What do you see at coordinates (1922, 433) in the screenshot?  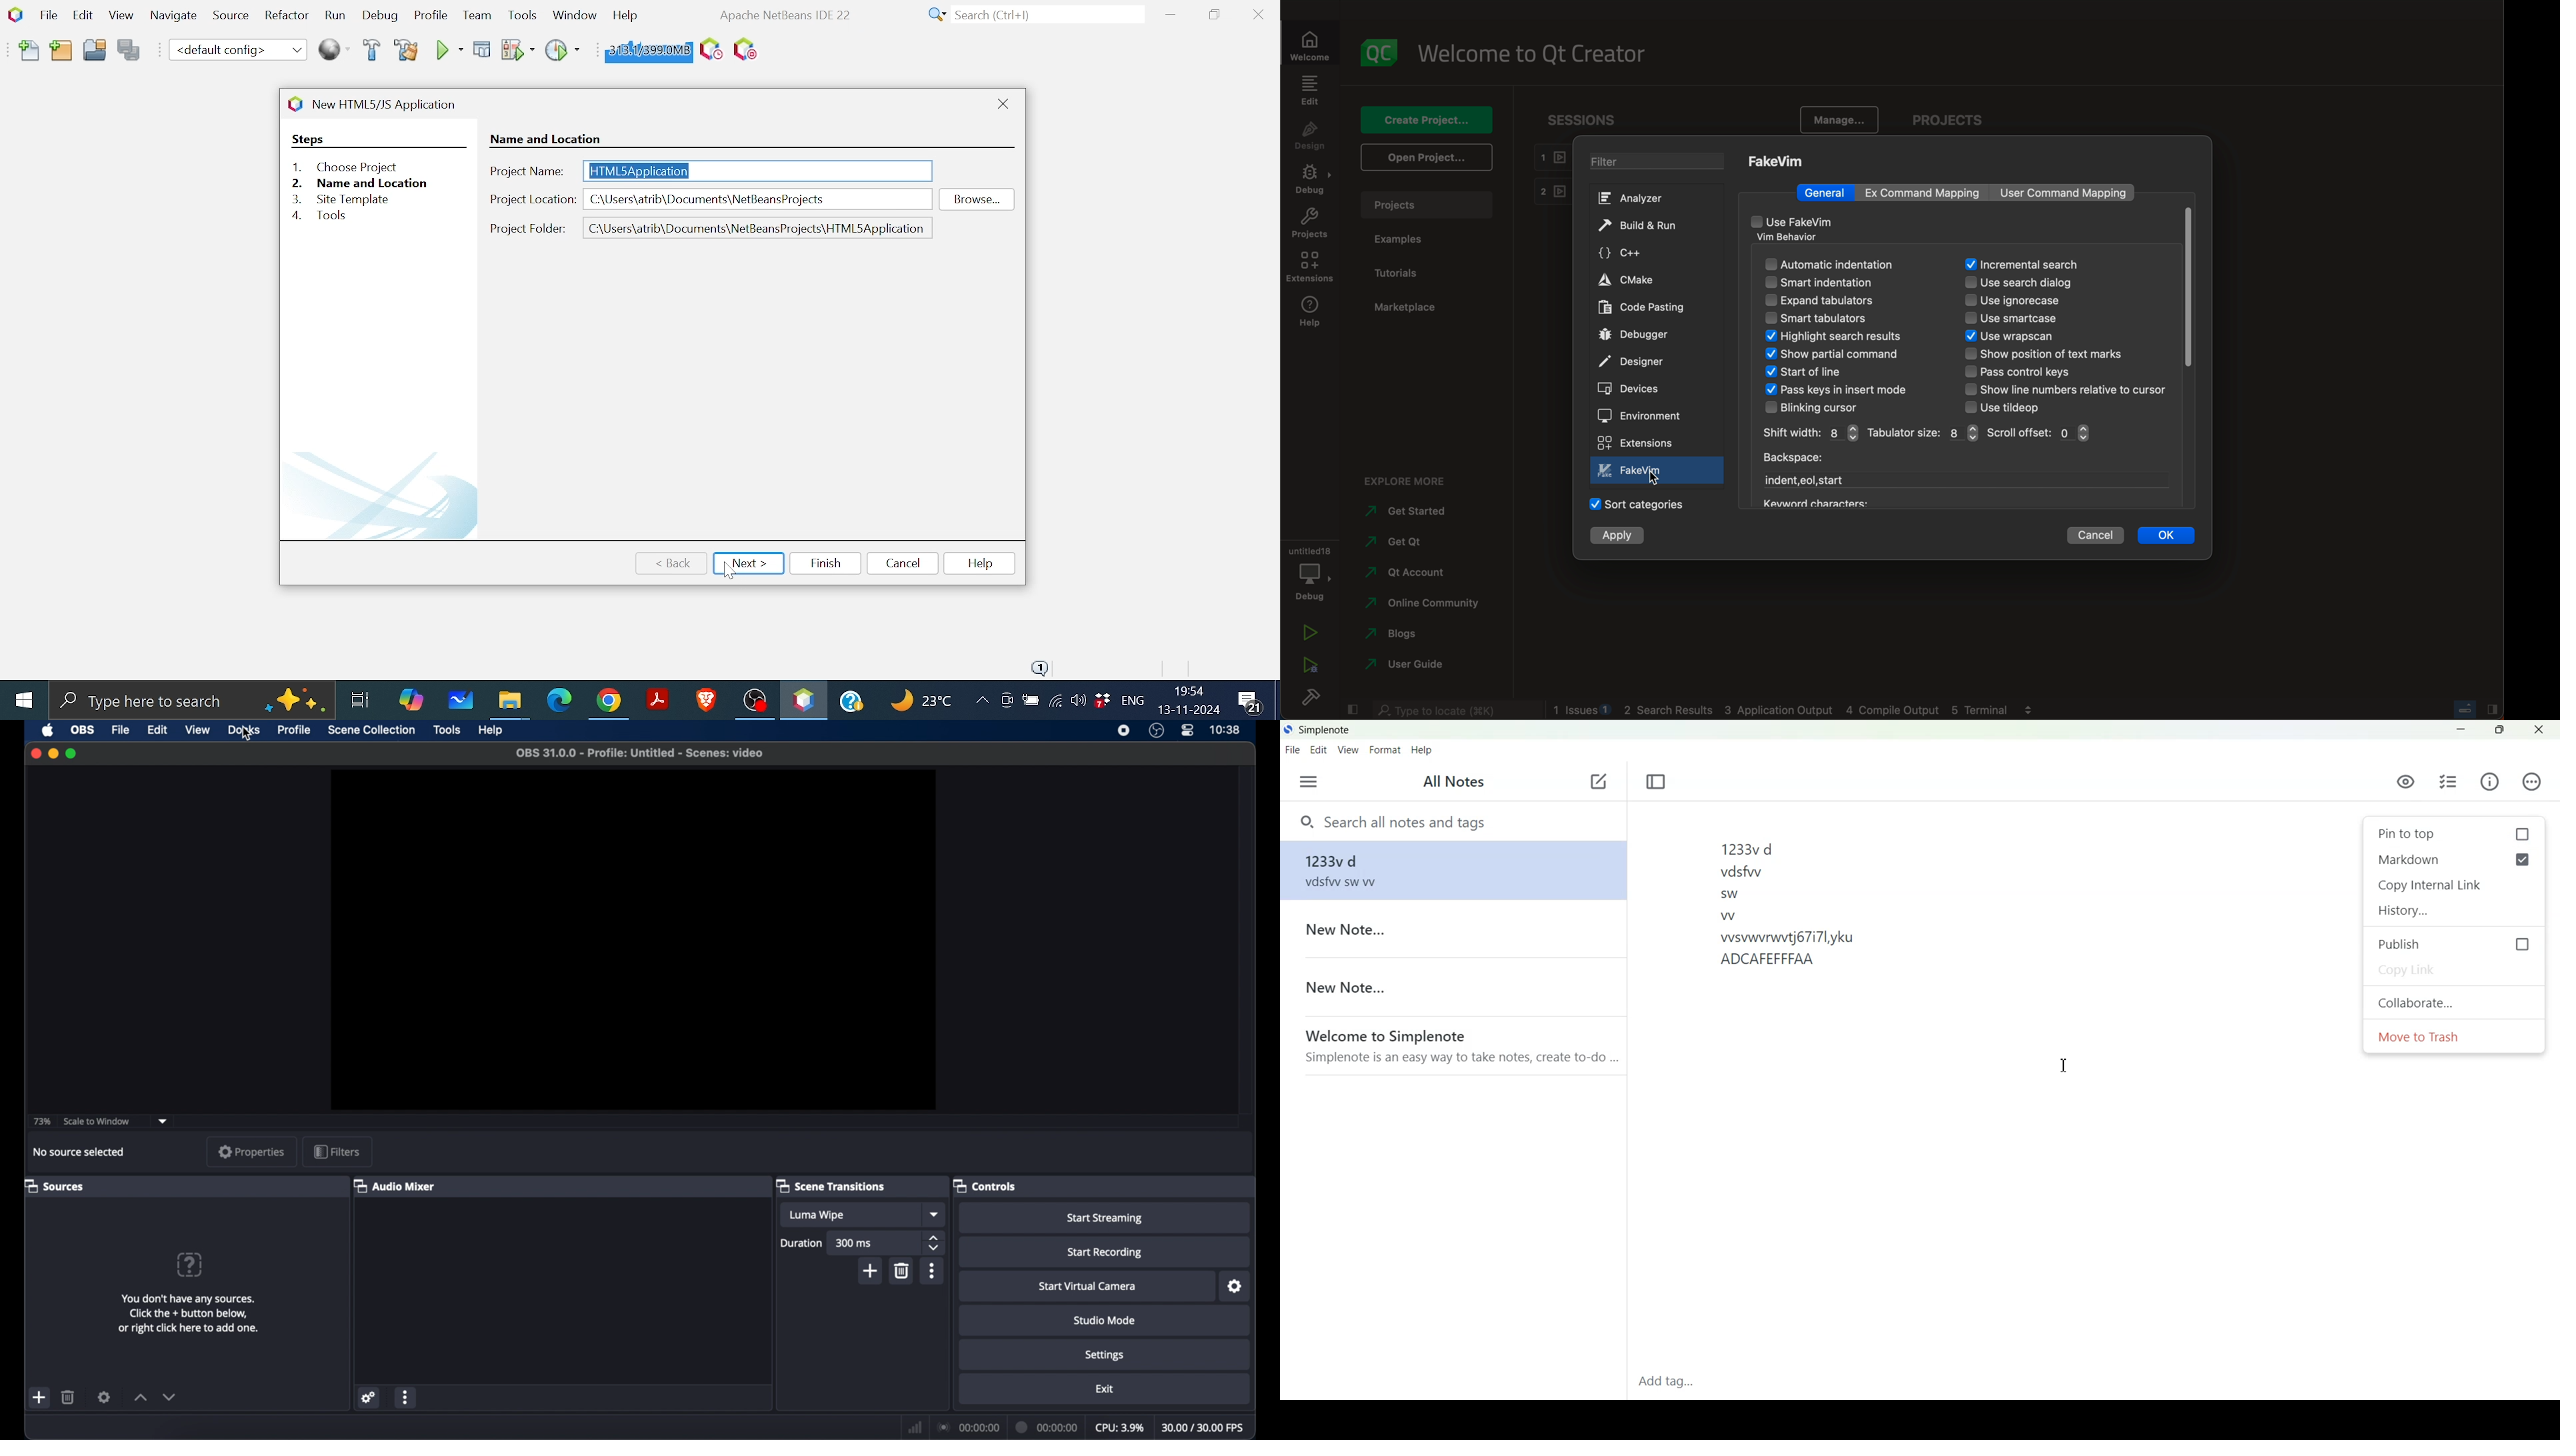 I see `size` at bounding box center [1922, 433].